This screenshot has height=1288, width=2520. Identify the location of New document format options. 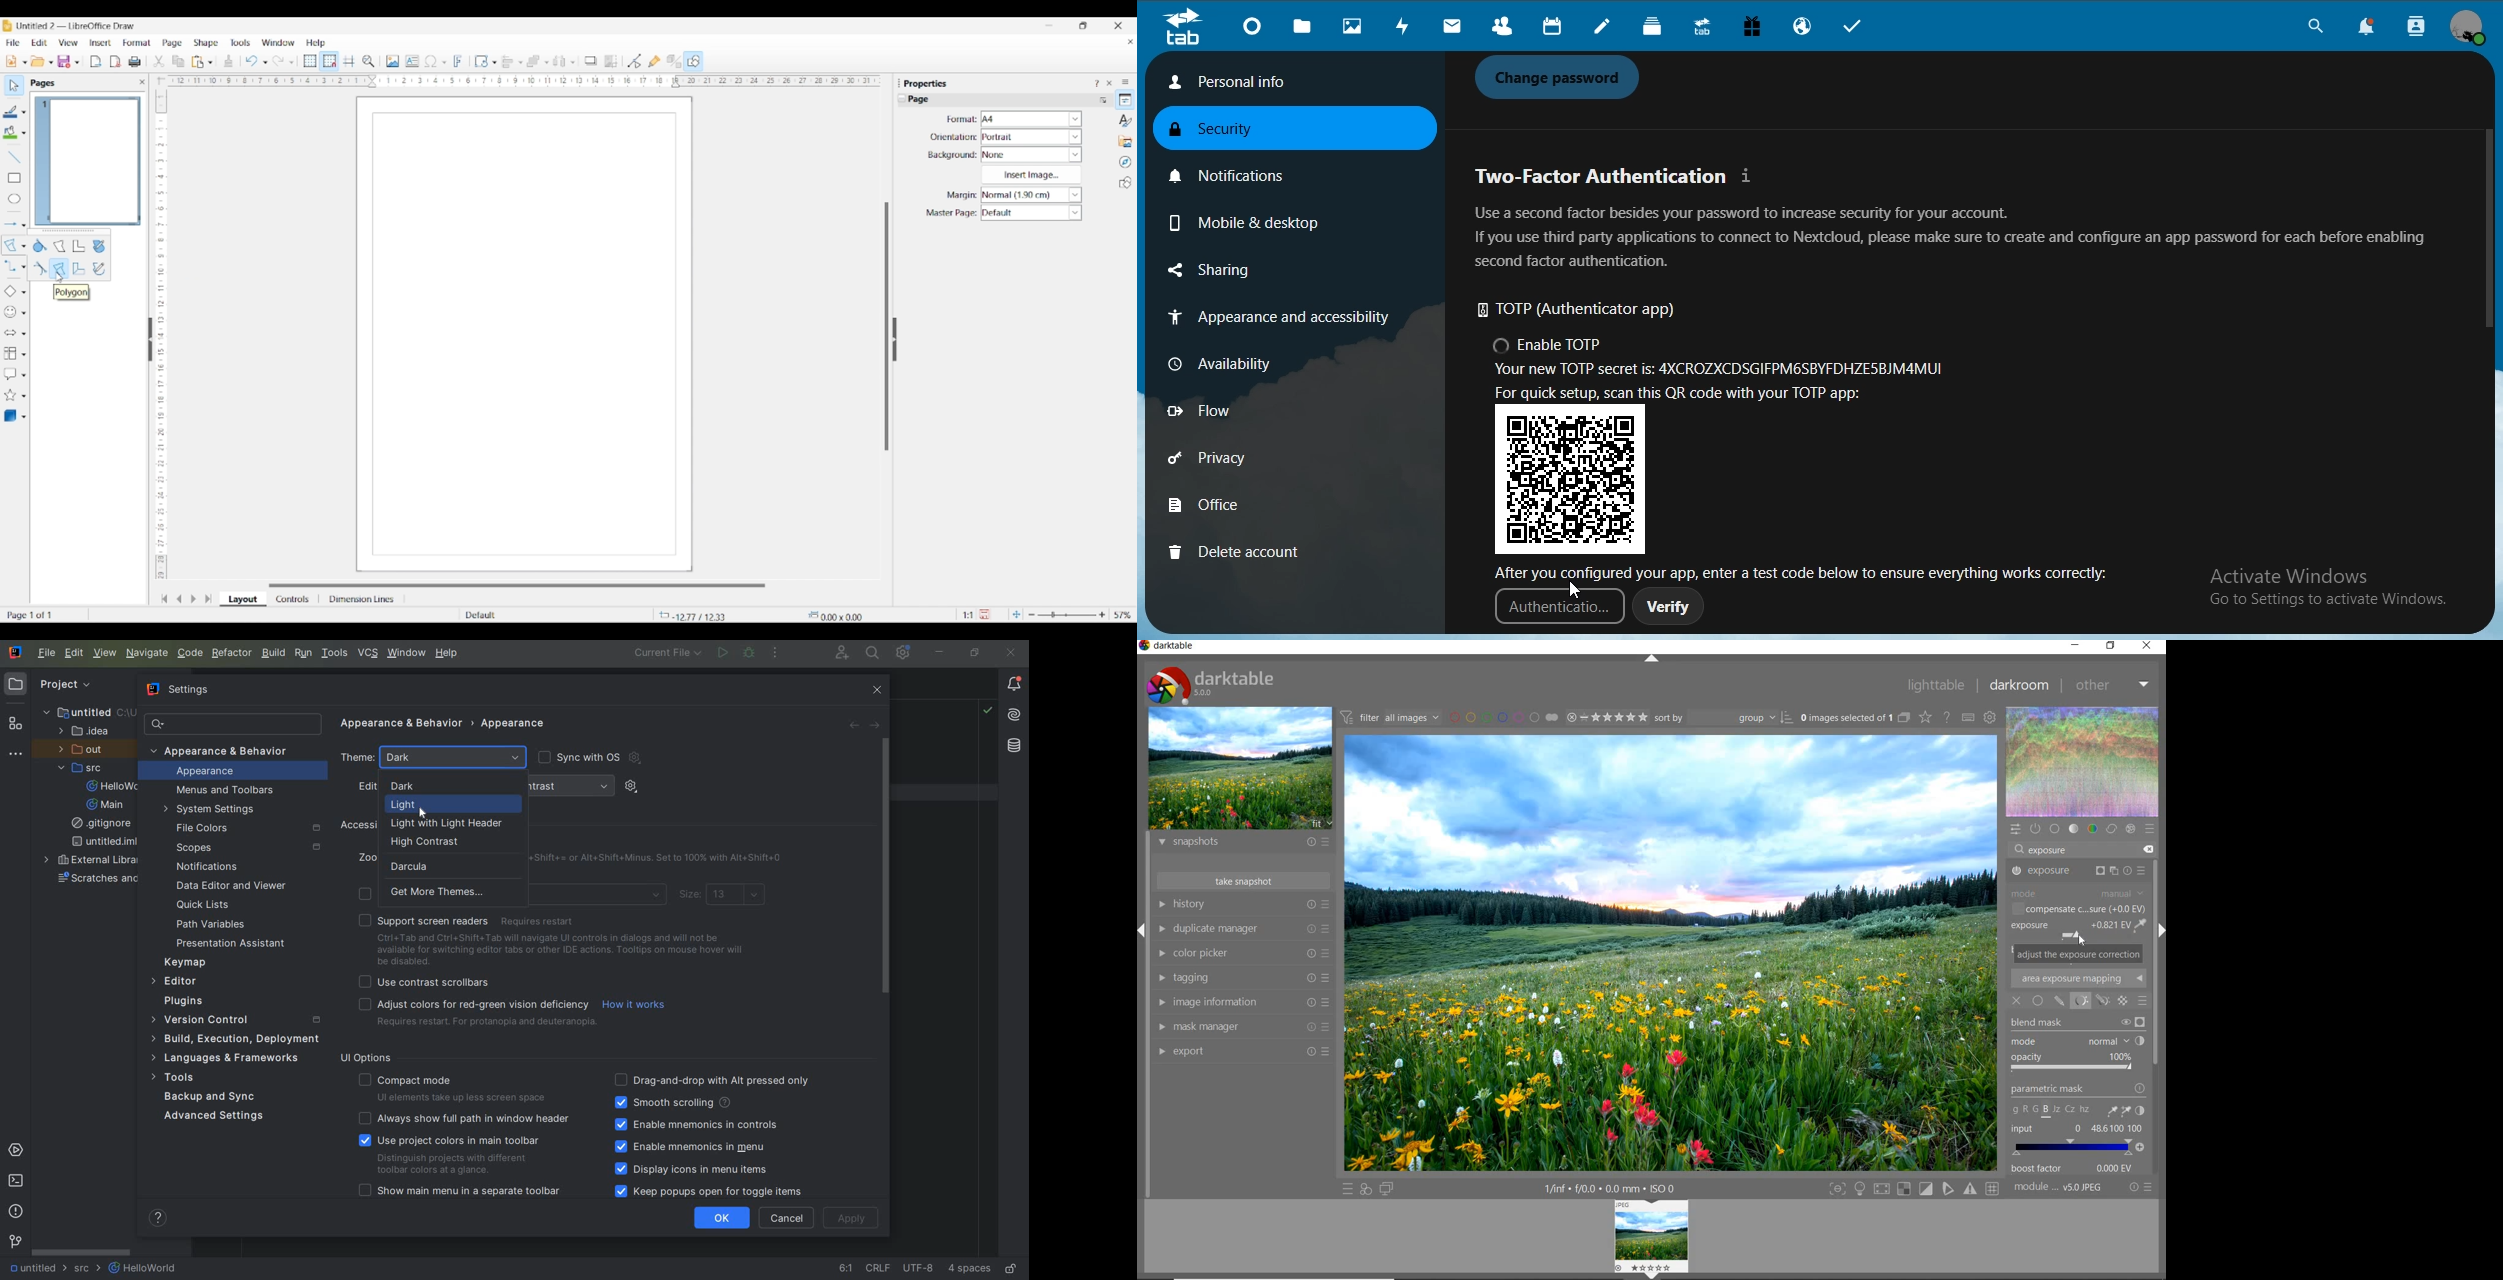
(25, 62).